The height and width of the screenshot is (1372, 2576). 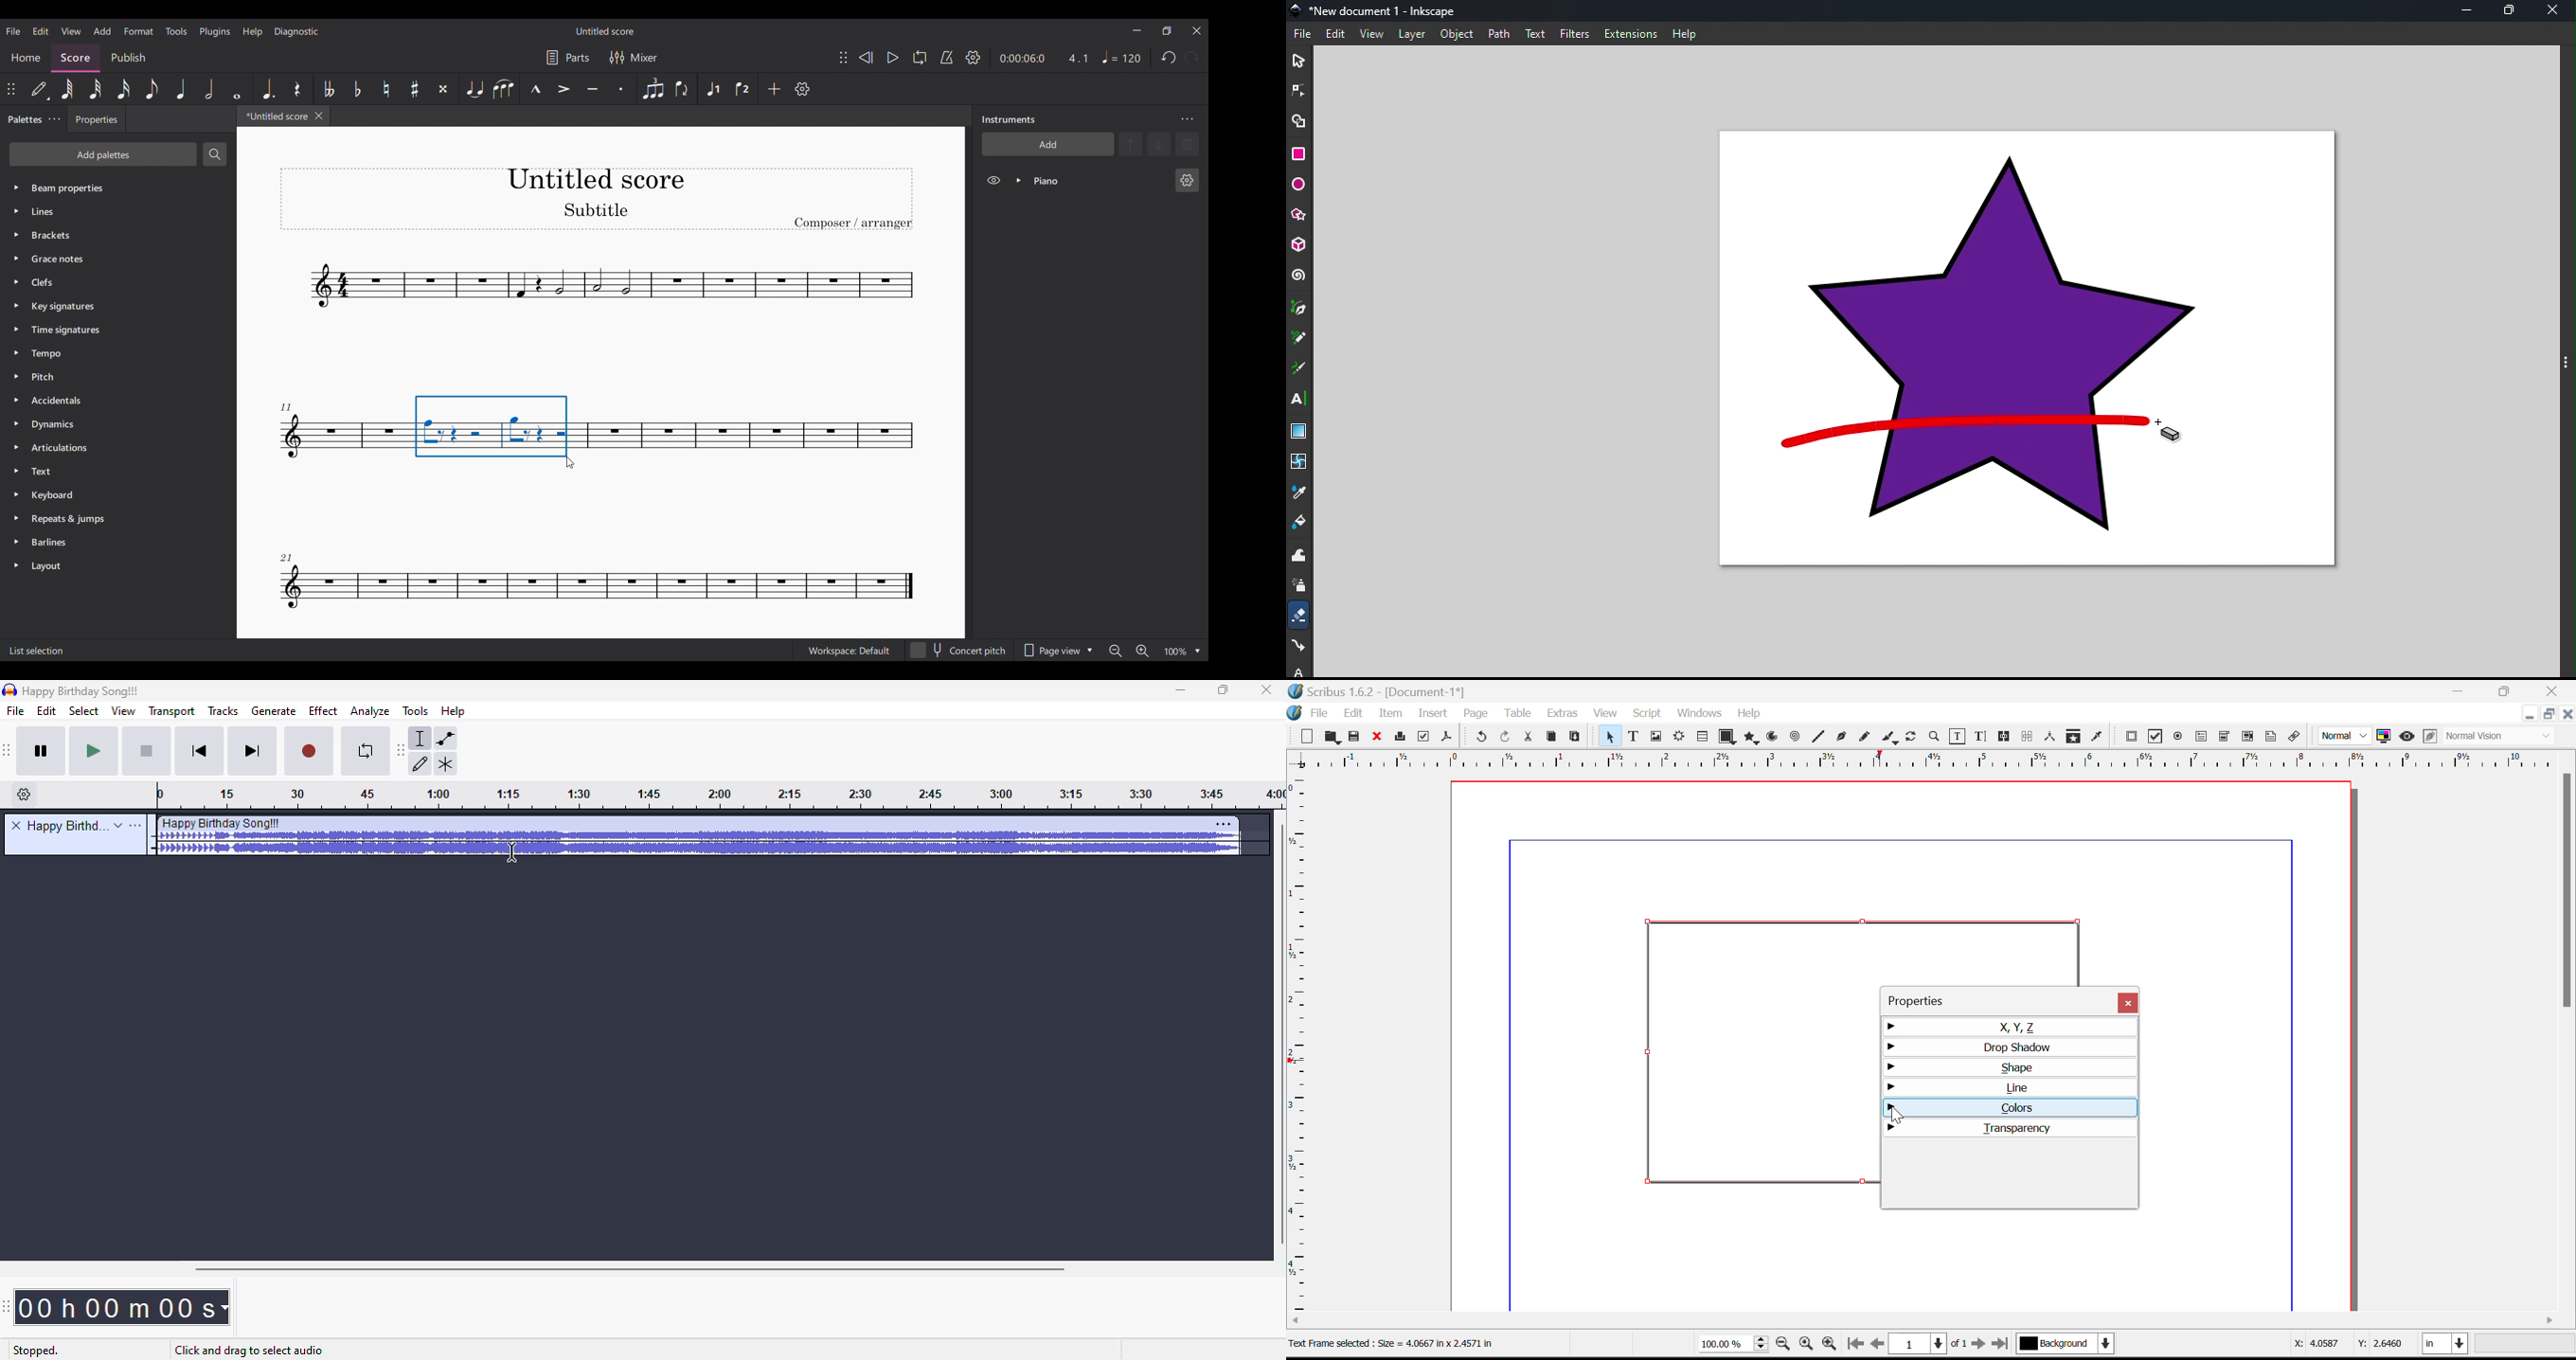 What do you see at coordinates (319, 116) in the screenshot?
I see `Close tab` at bounding box center [319, 116].